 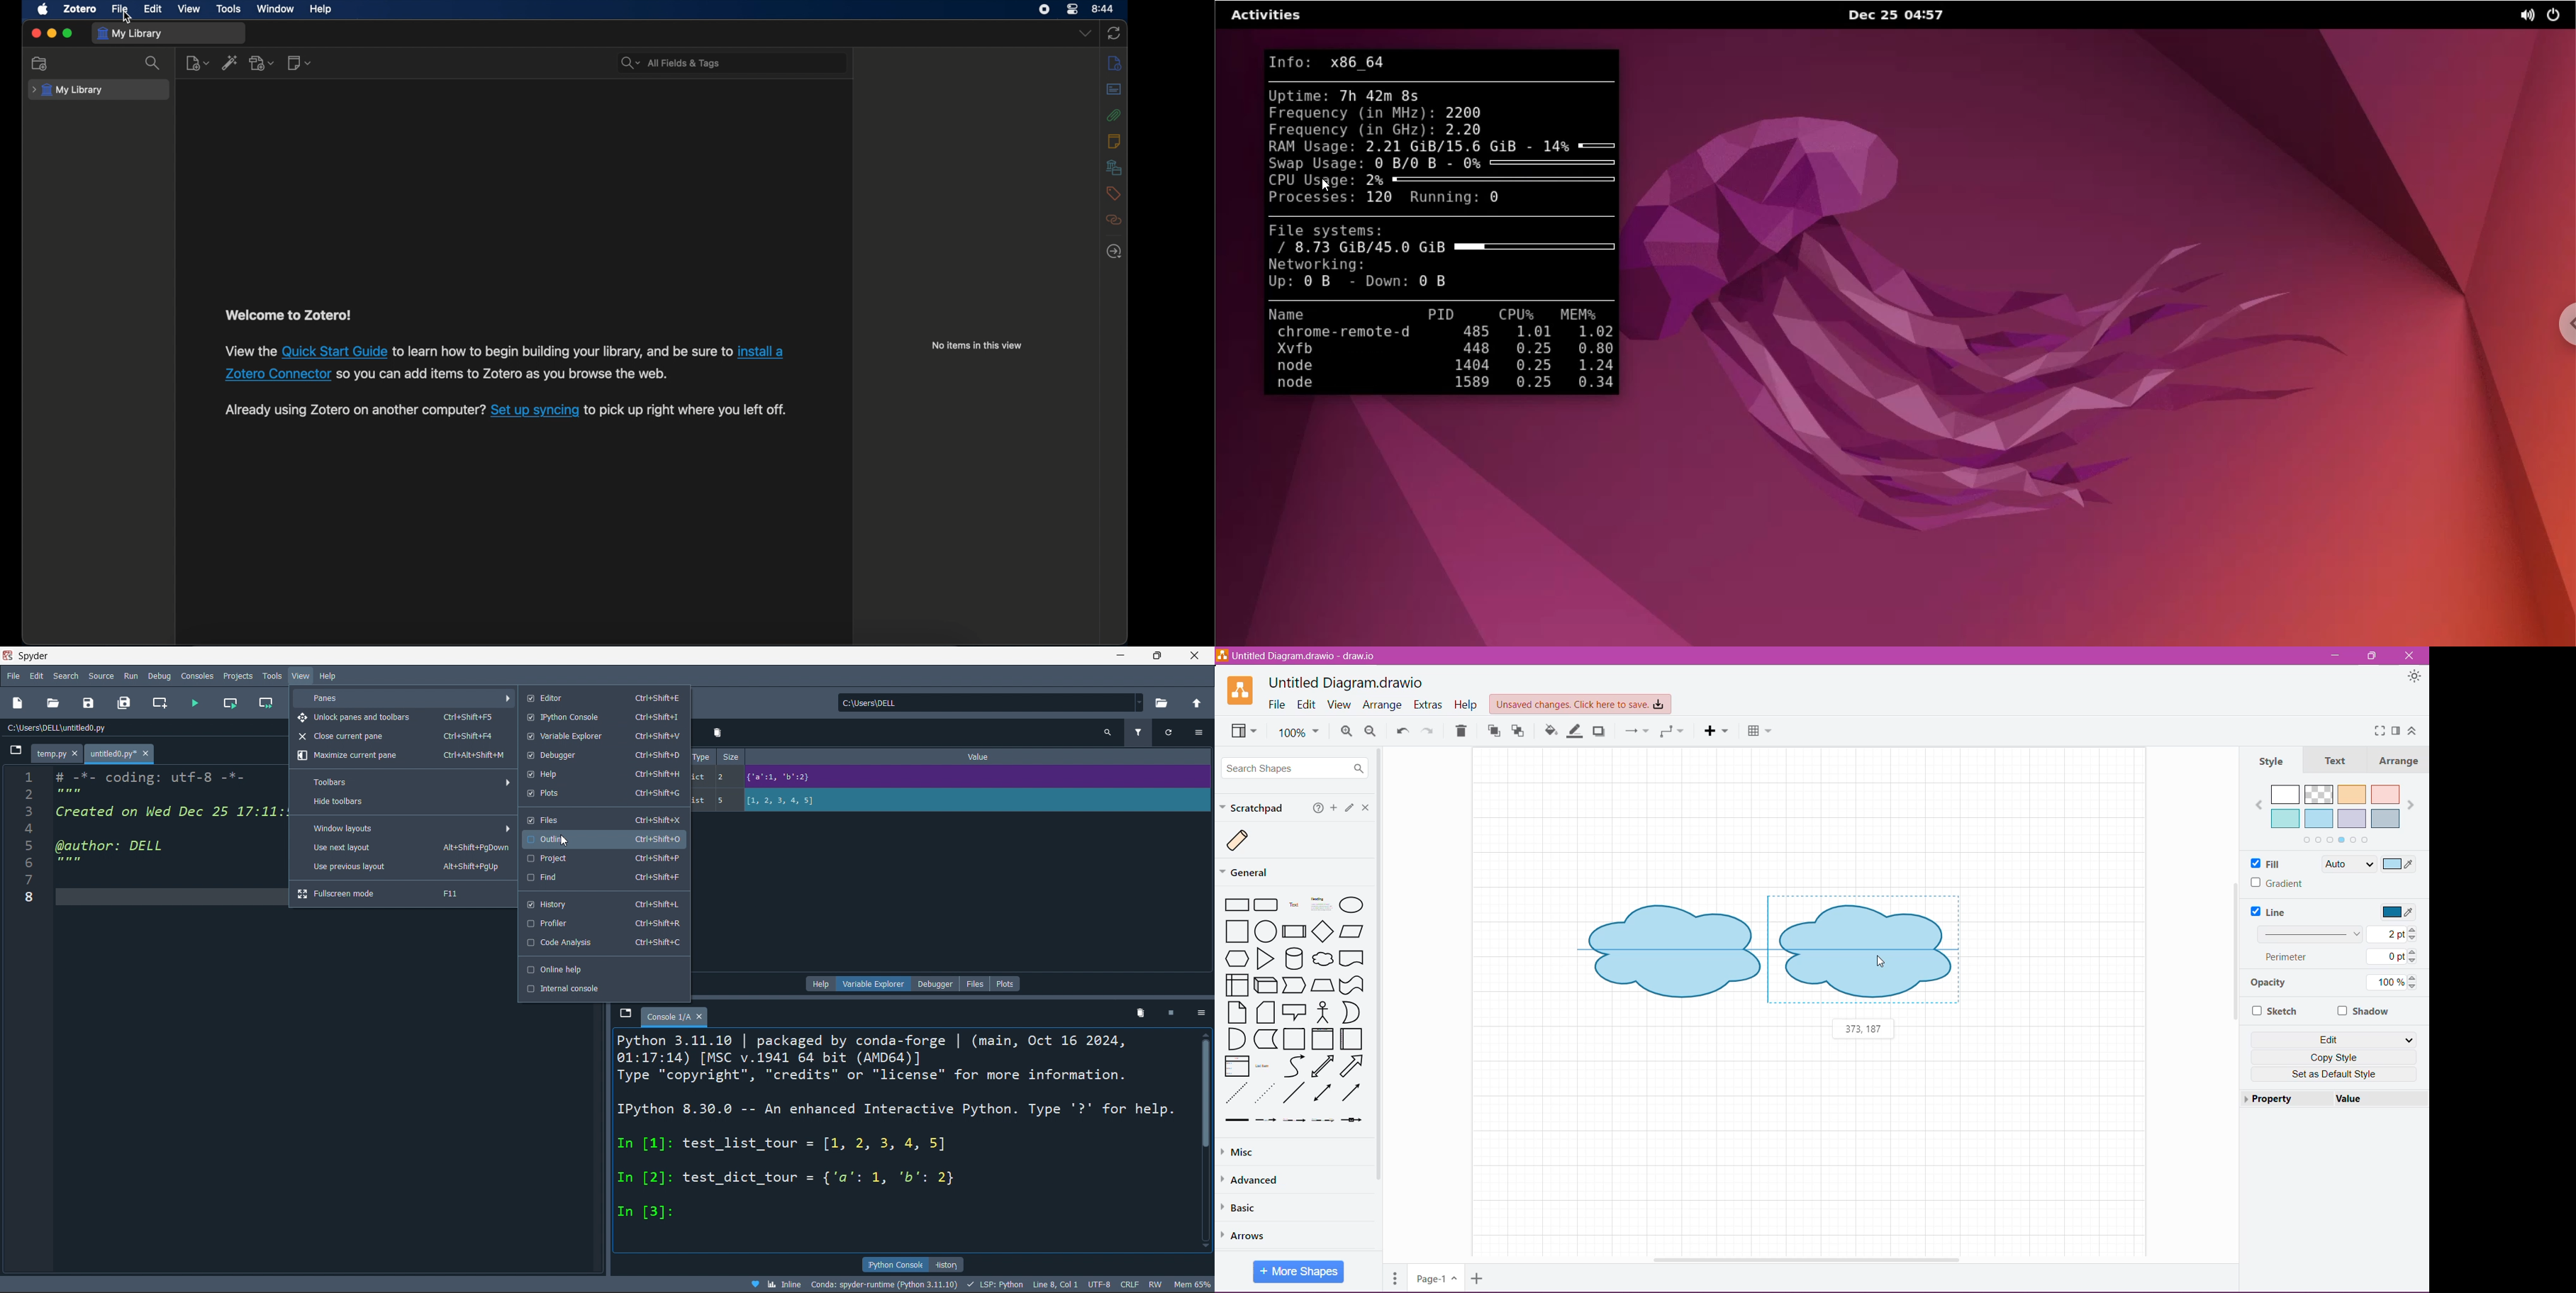 I want to click on Gradient, so click(x=2280, y=883).